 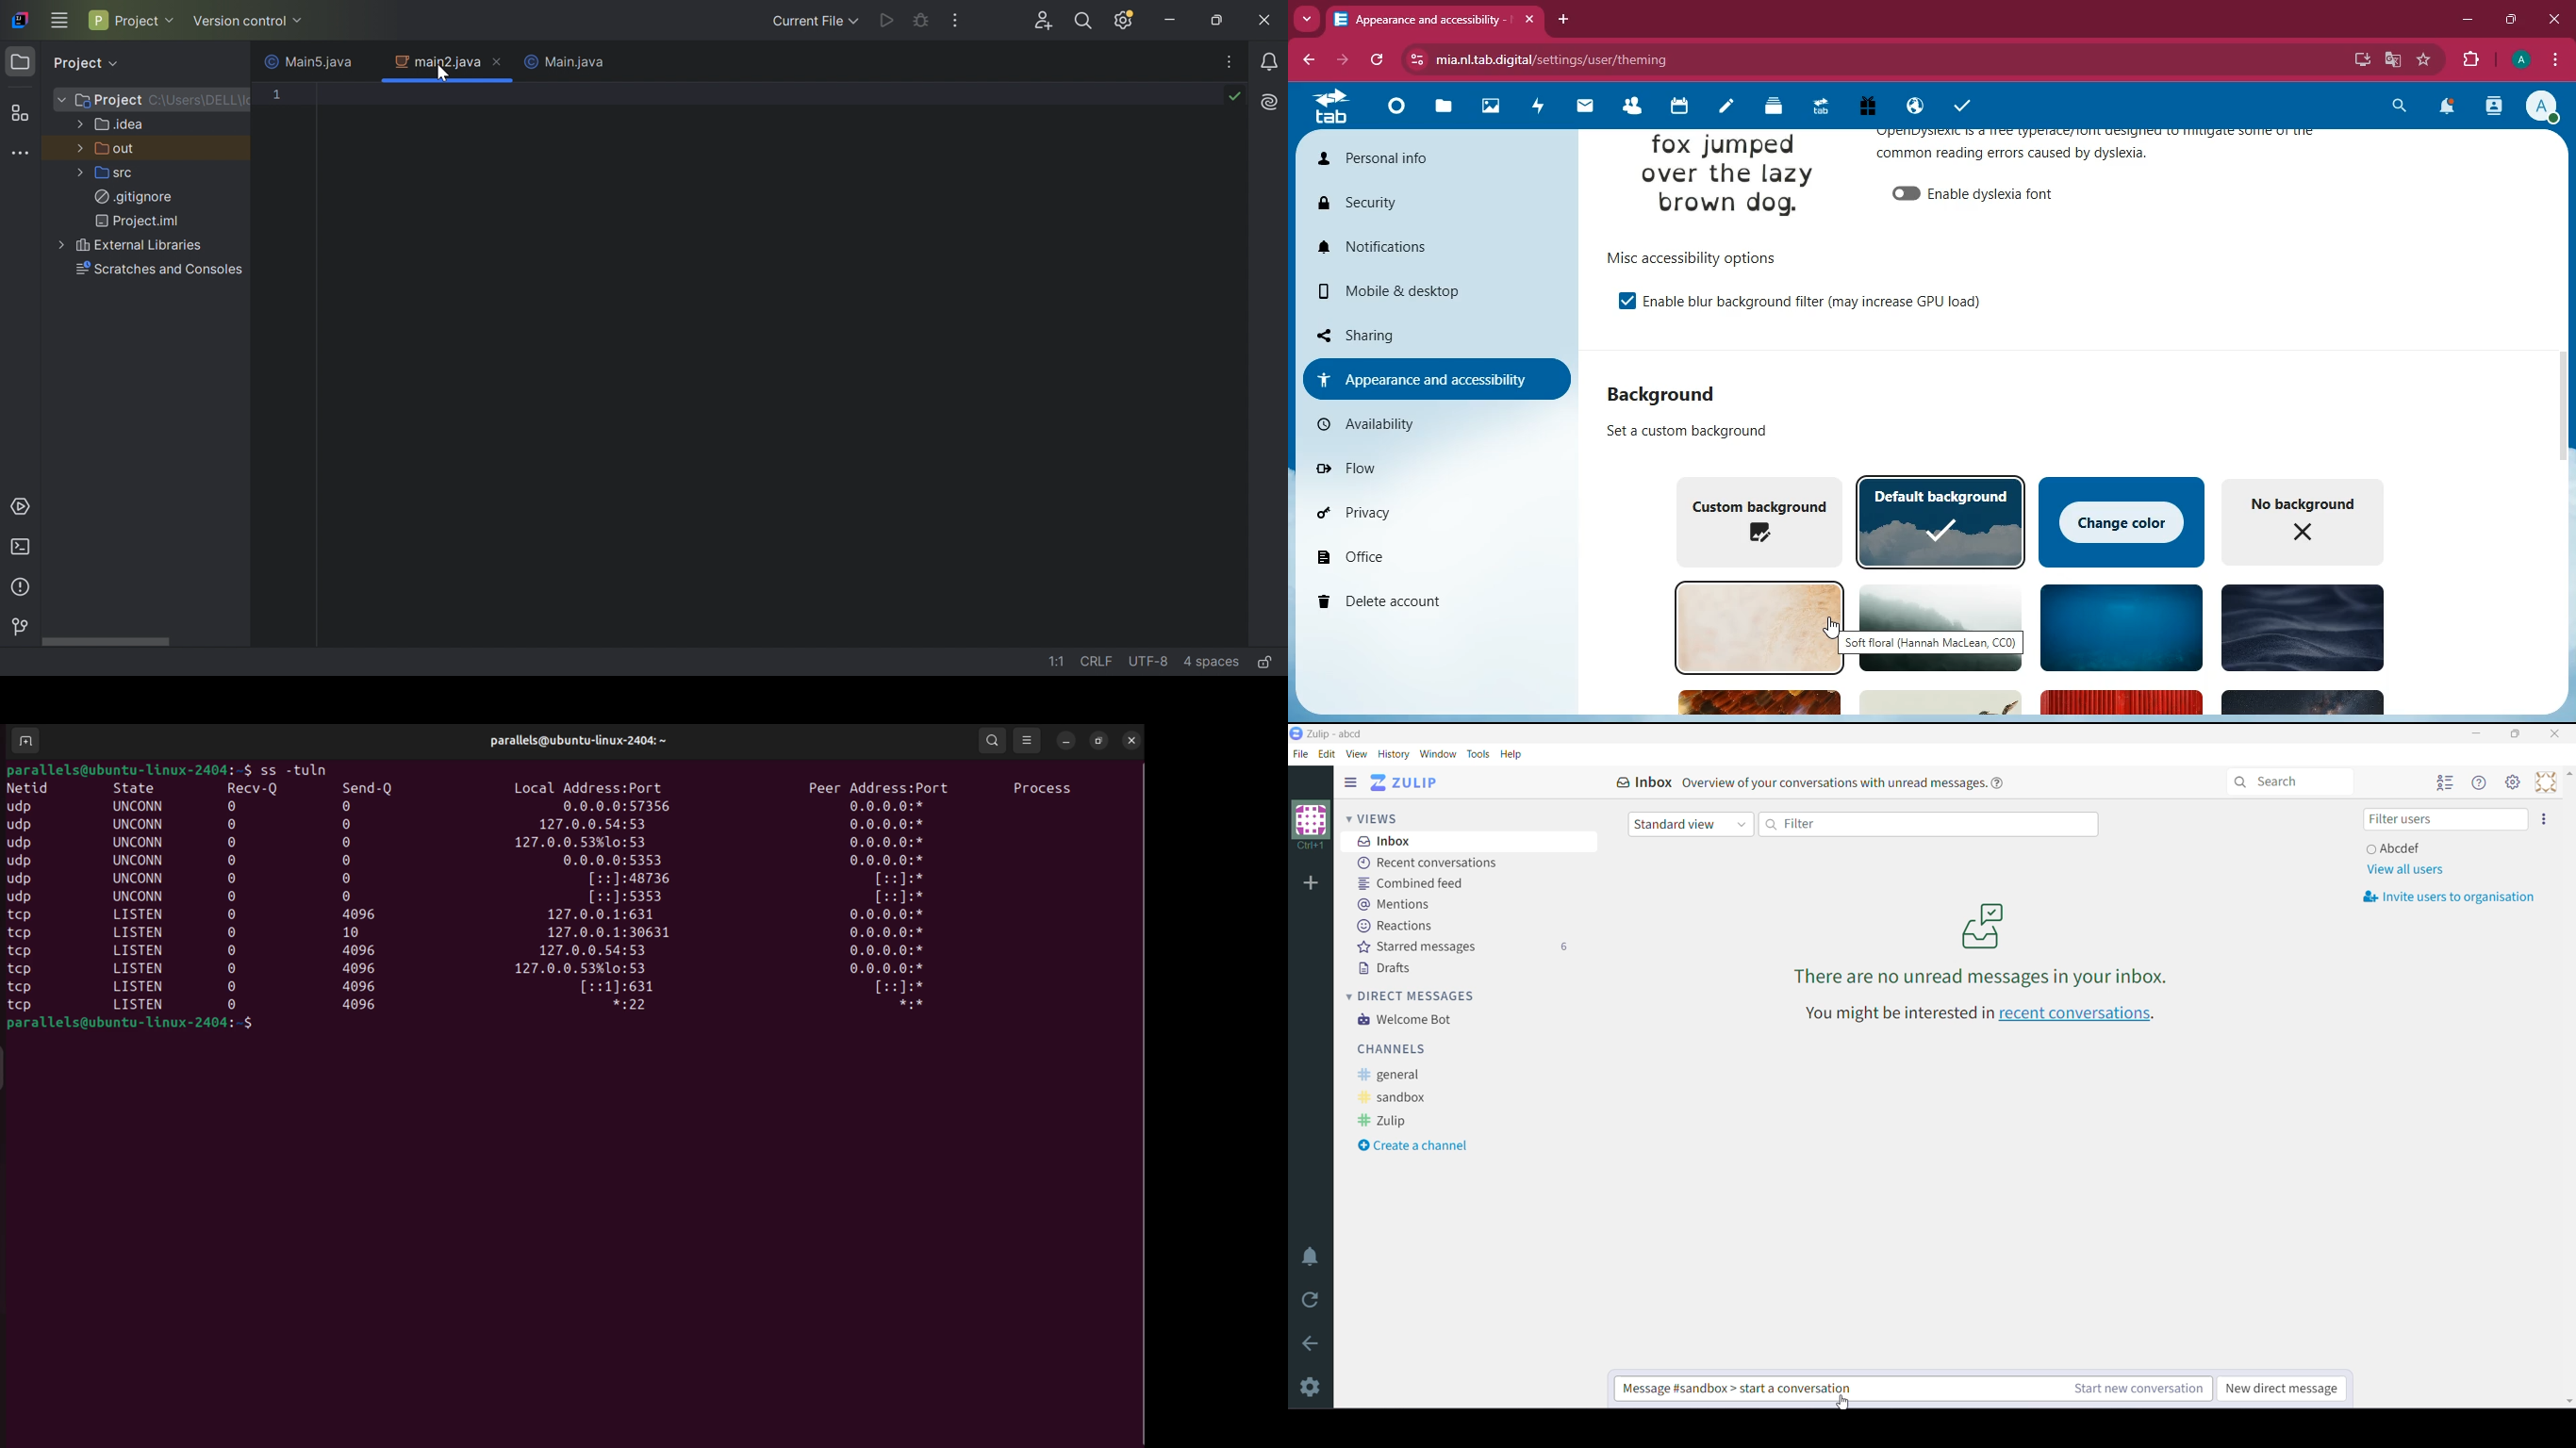 What do you see at coordinates (1311, 1387) in the screenshot?
I see `Settings` at bounding box center [1311, 1387].